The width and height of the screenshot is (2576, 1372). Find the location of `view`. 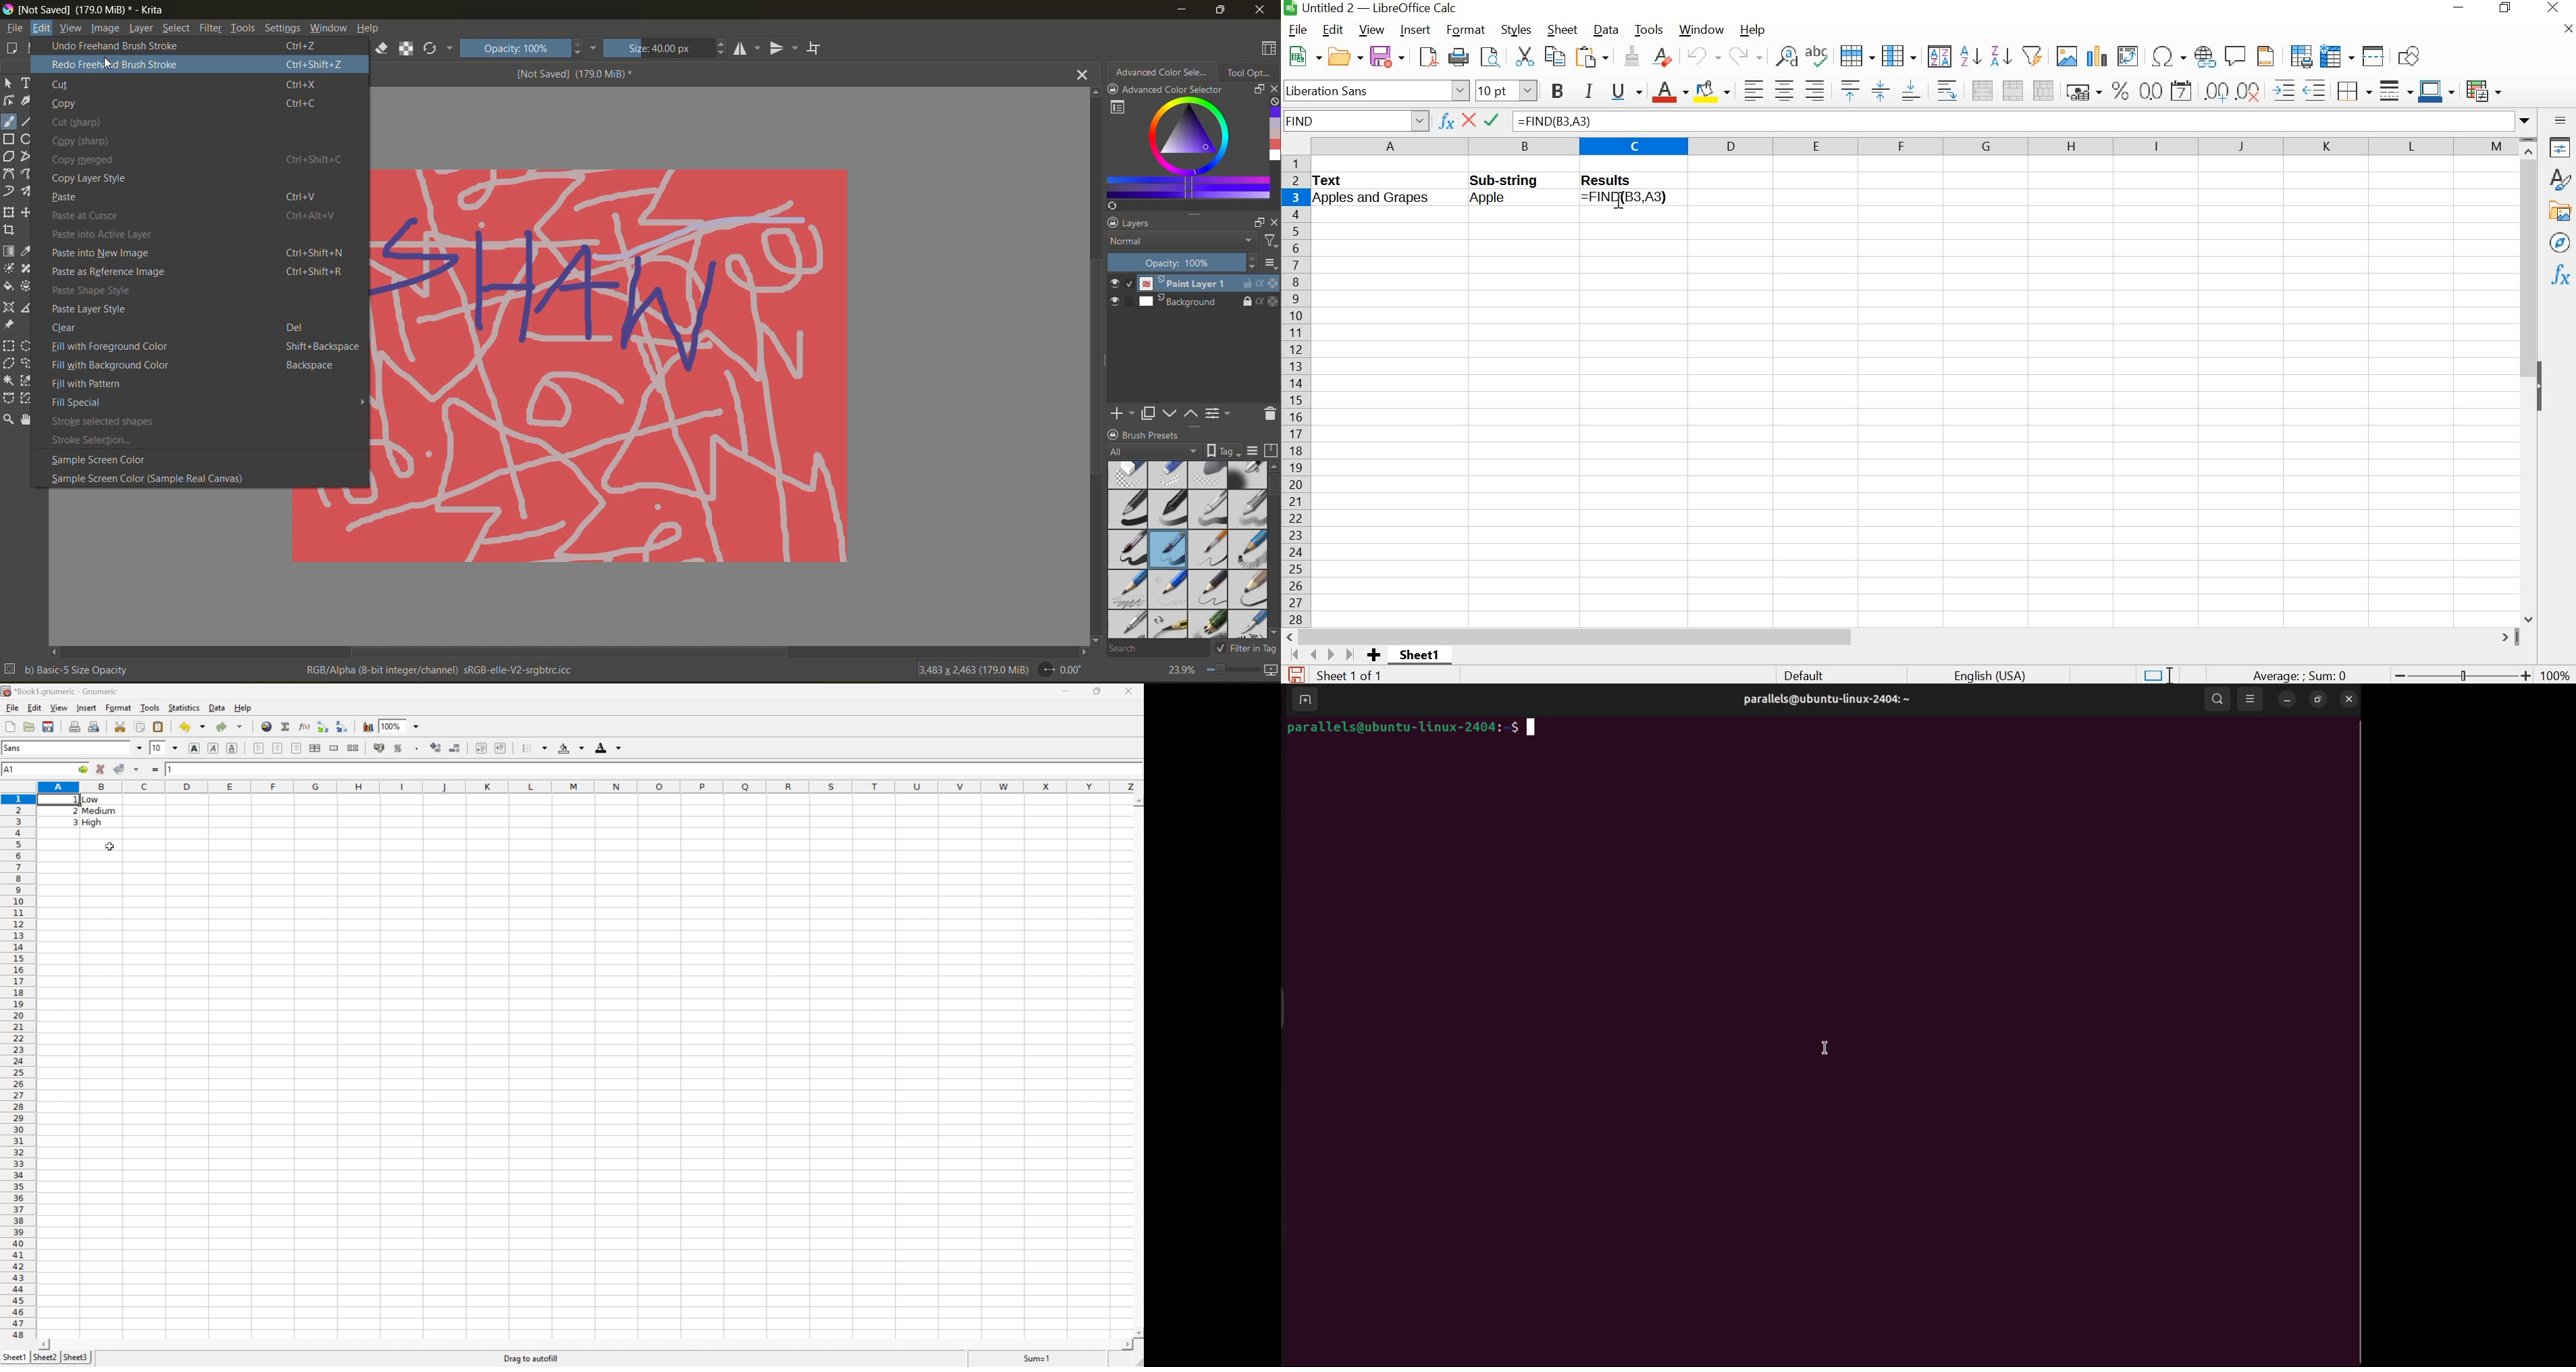

view is located at coordinates (1369, 29).